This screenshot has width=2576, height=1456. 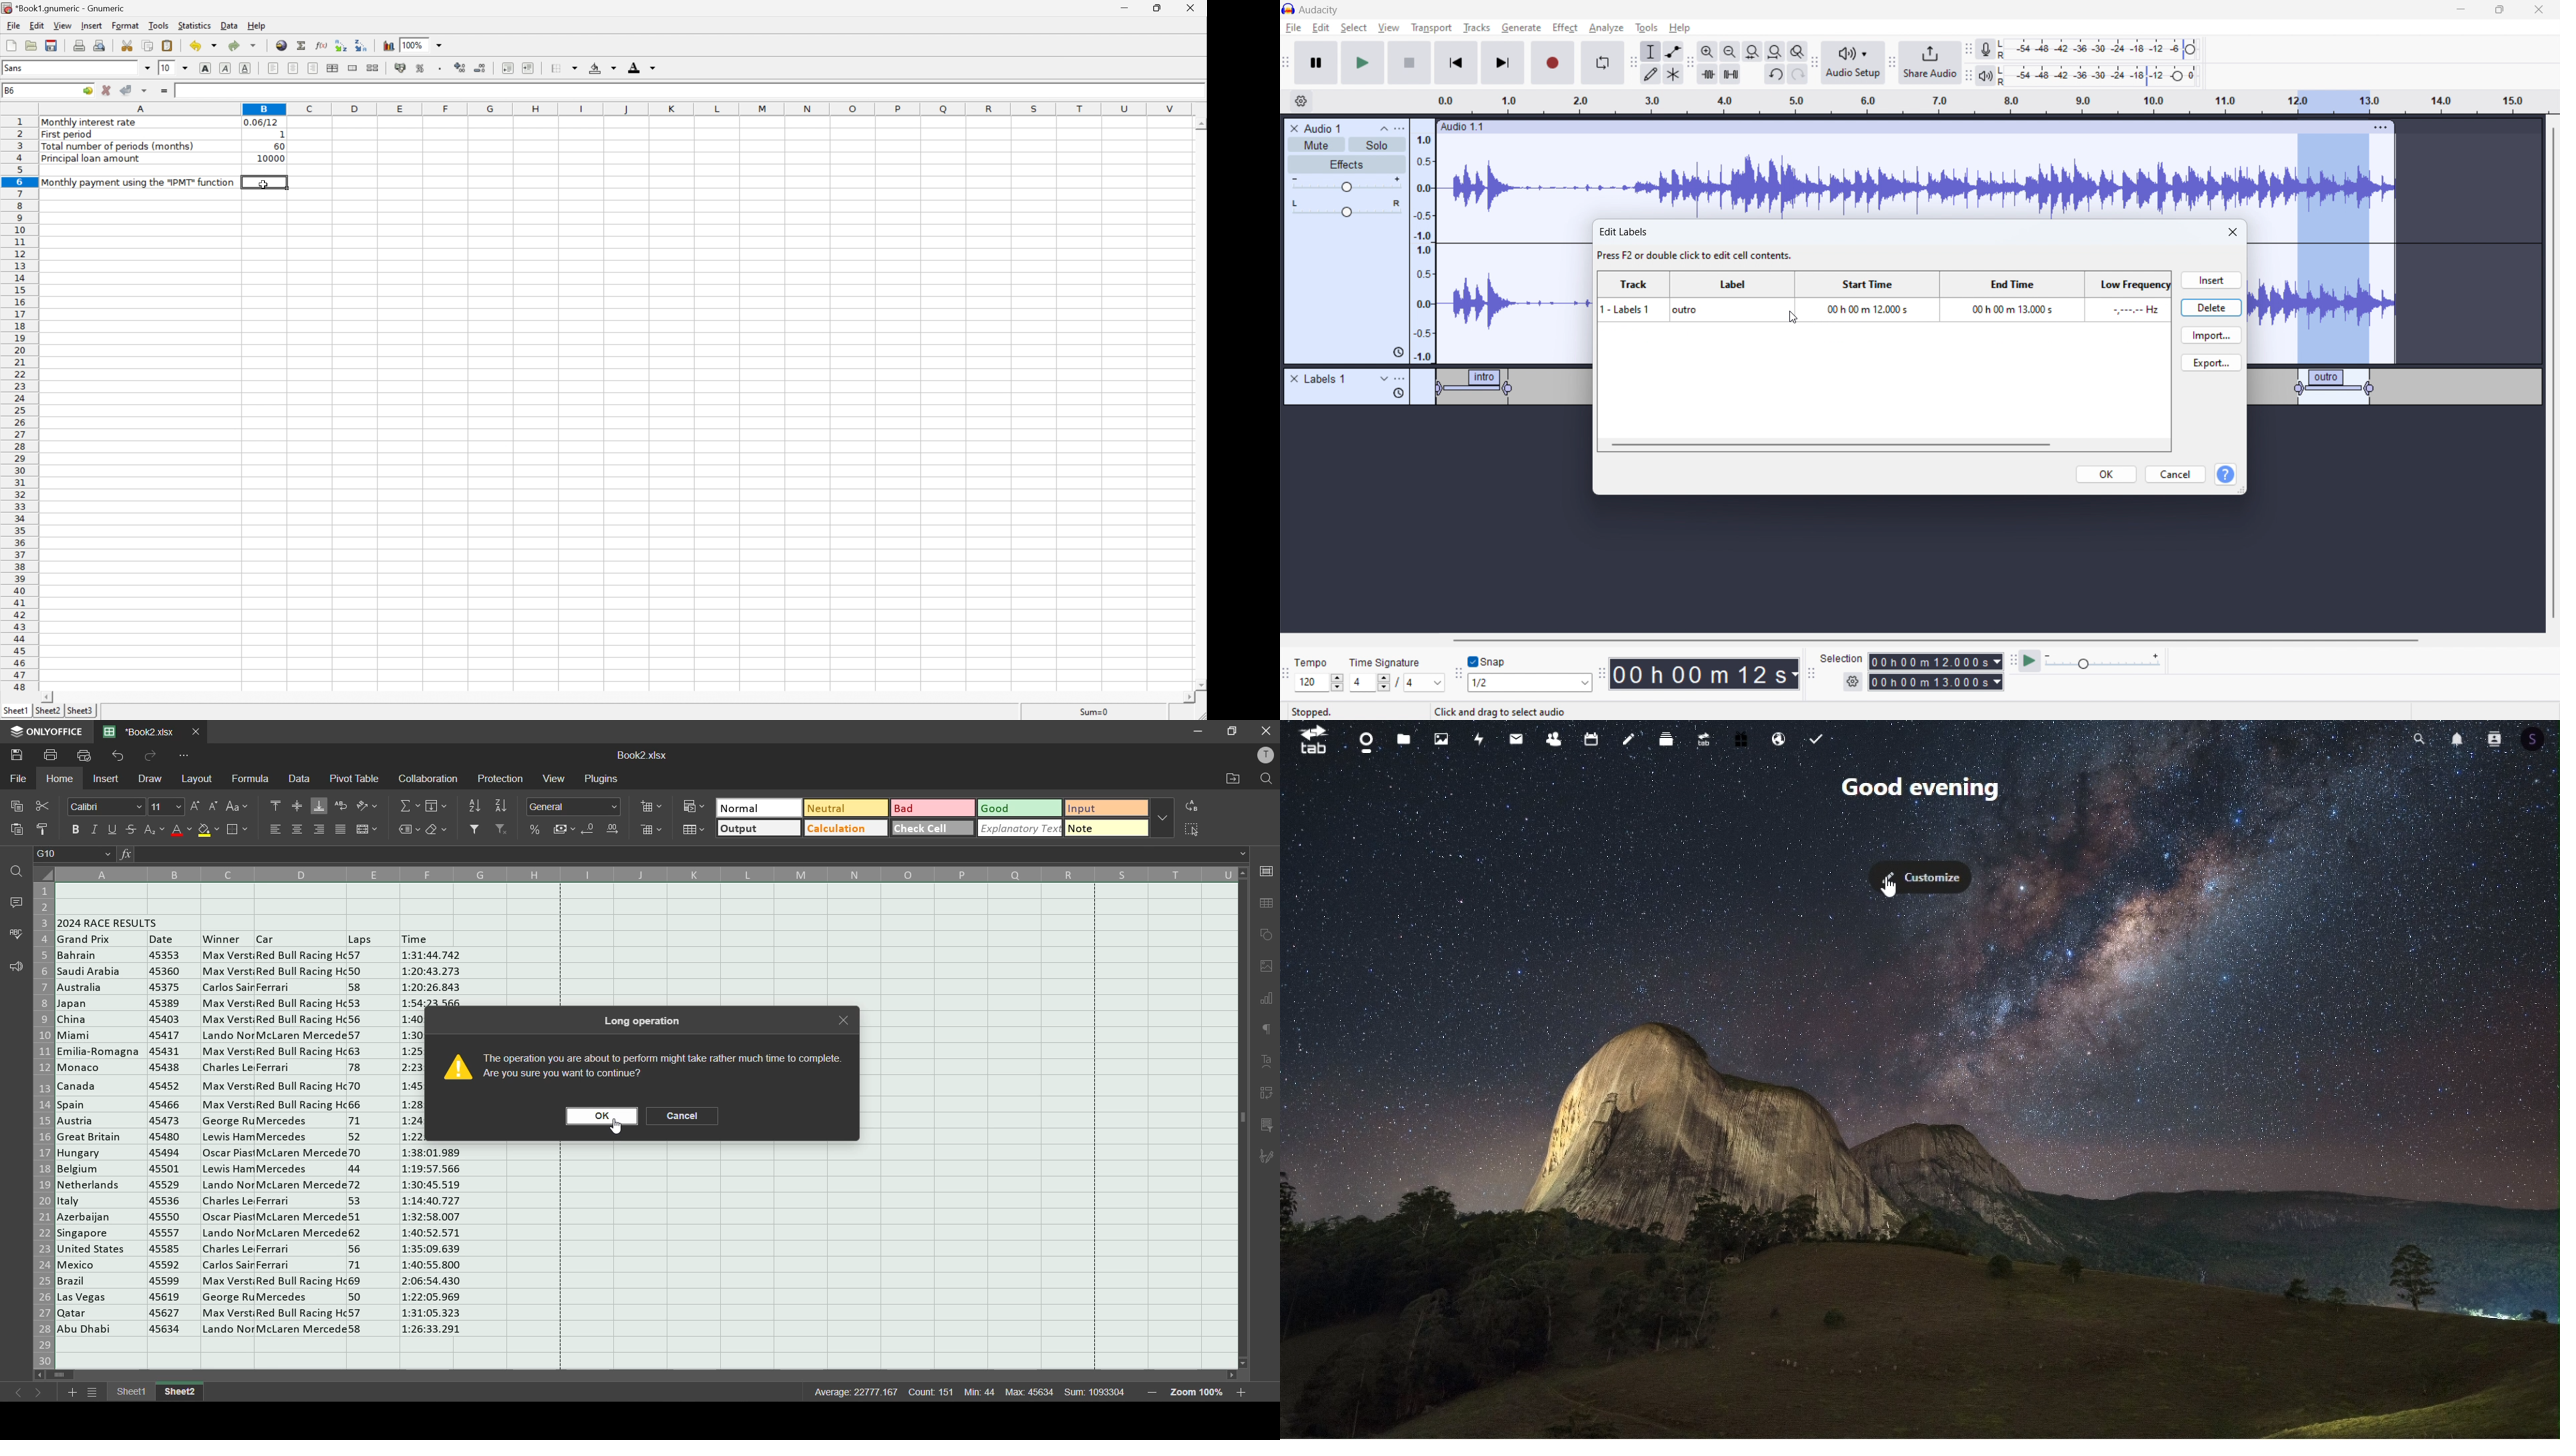 What do you see at coordinates (1743, 740) in the screenshot?
I see `free trial ` at bounding box center [1743, 740].